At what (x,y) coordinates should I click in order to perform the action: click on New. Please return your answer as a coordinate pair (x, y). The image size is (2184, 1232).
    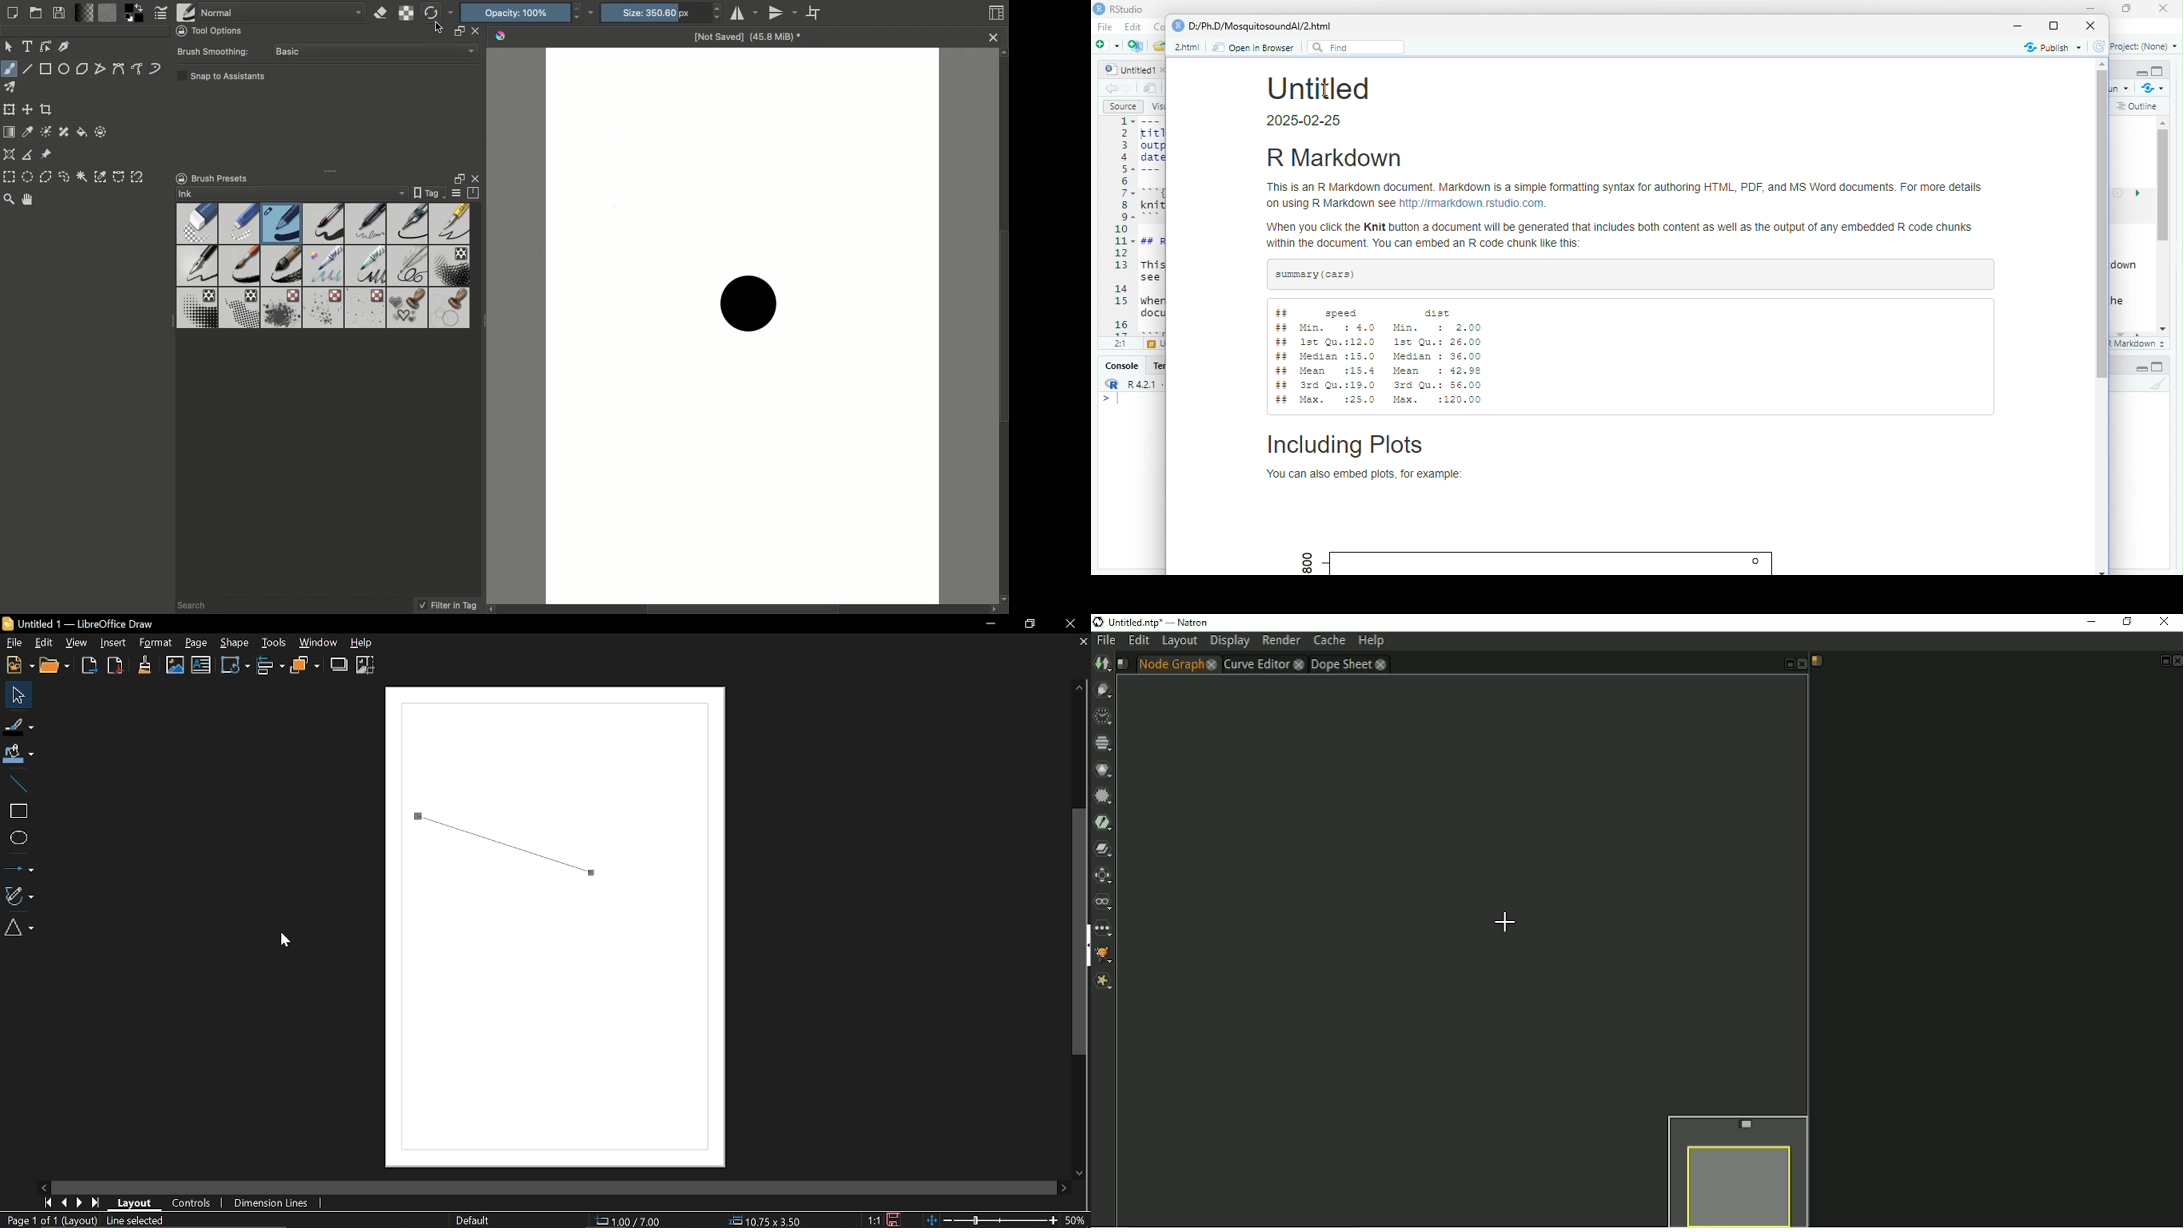
    Looking at the image, I should click on (18, 666).